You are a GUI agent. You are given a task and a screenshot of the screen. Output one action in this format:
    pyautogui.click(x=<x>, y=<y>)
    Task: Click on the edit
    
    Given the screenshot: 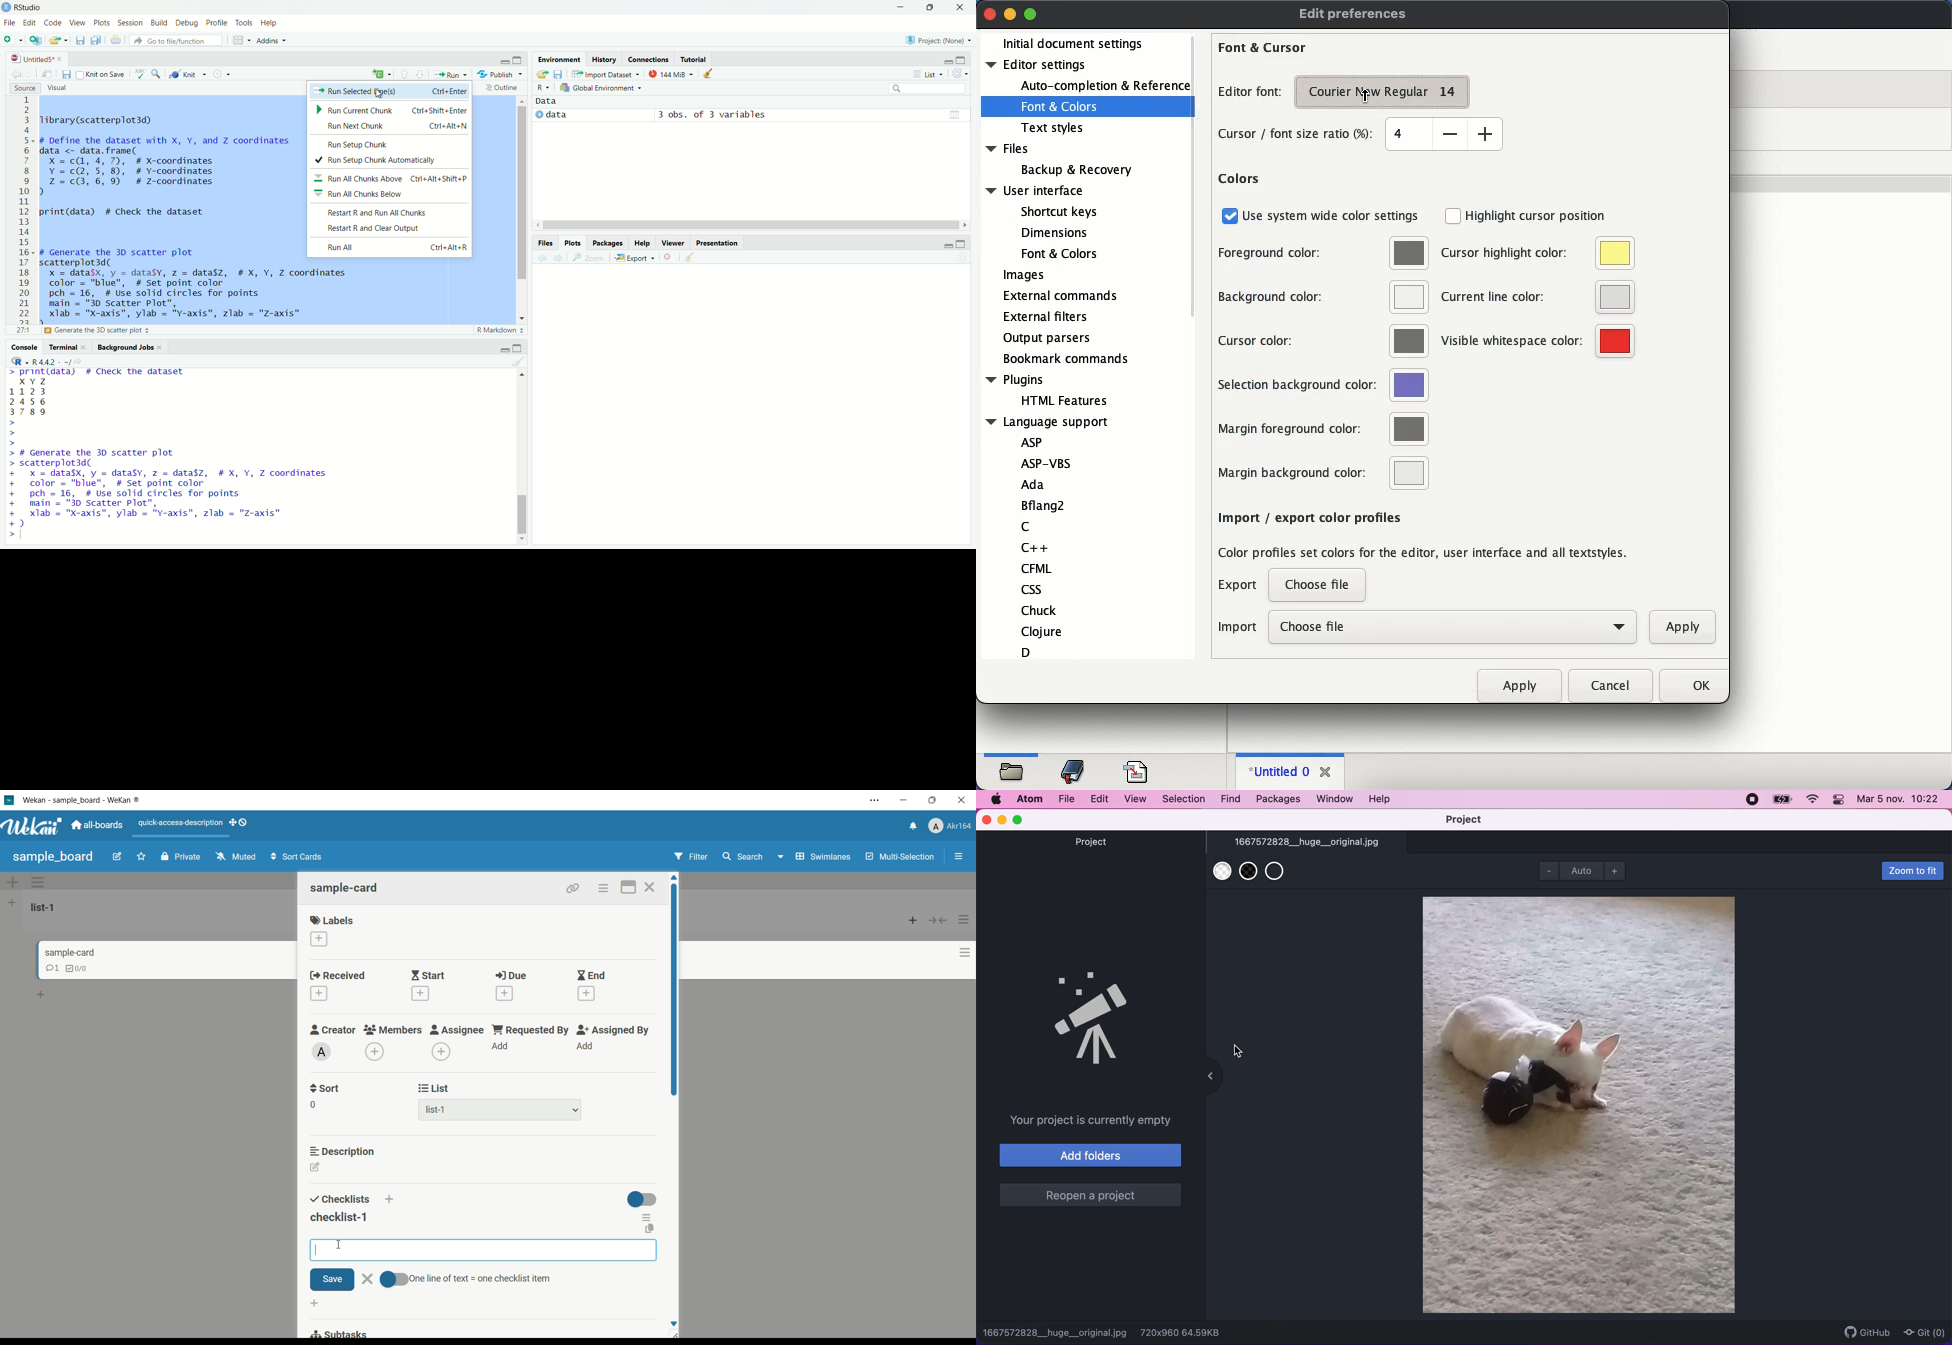 What is the action you would take?
    pyautogui.click(x=29, y=23)
    